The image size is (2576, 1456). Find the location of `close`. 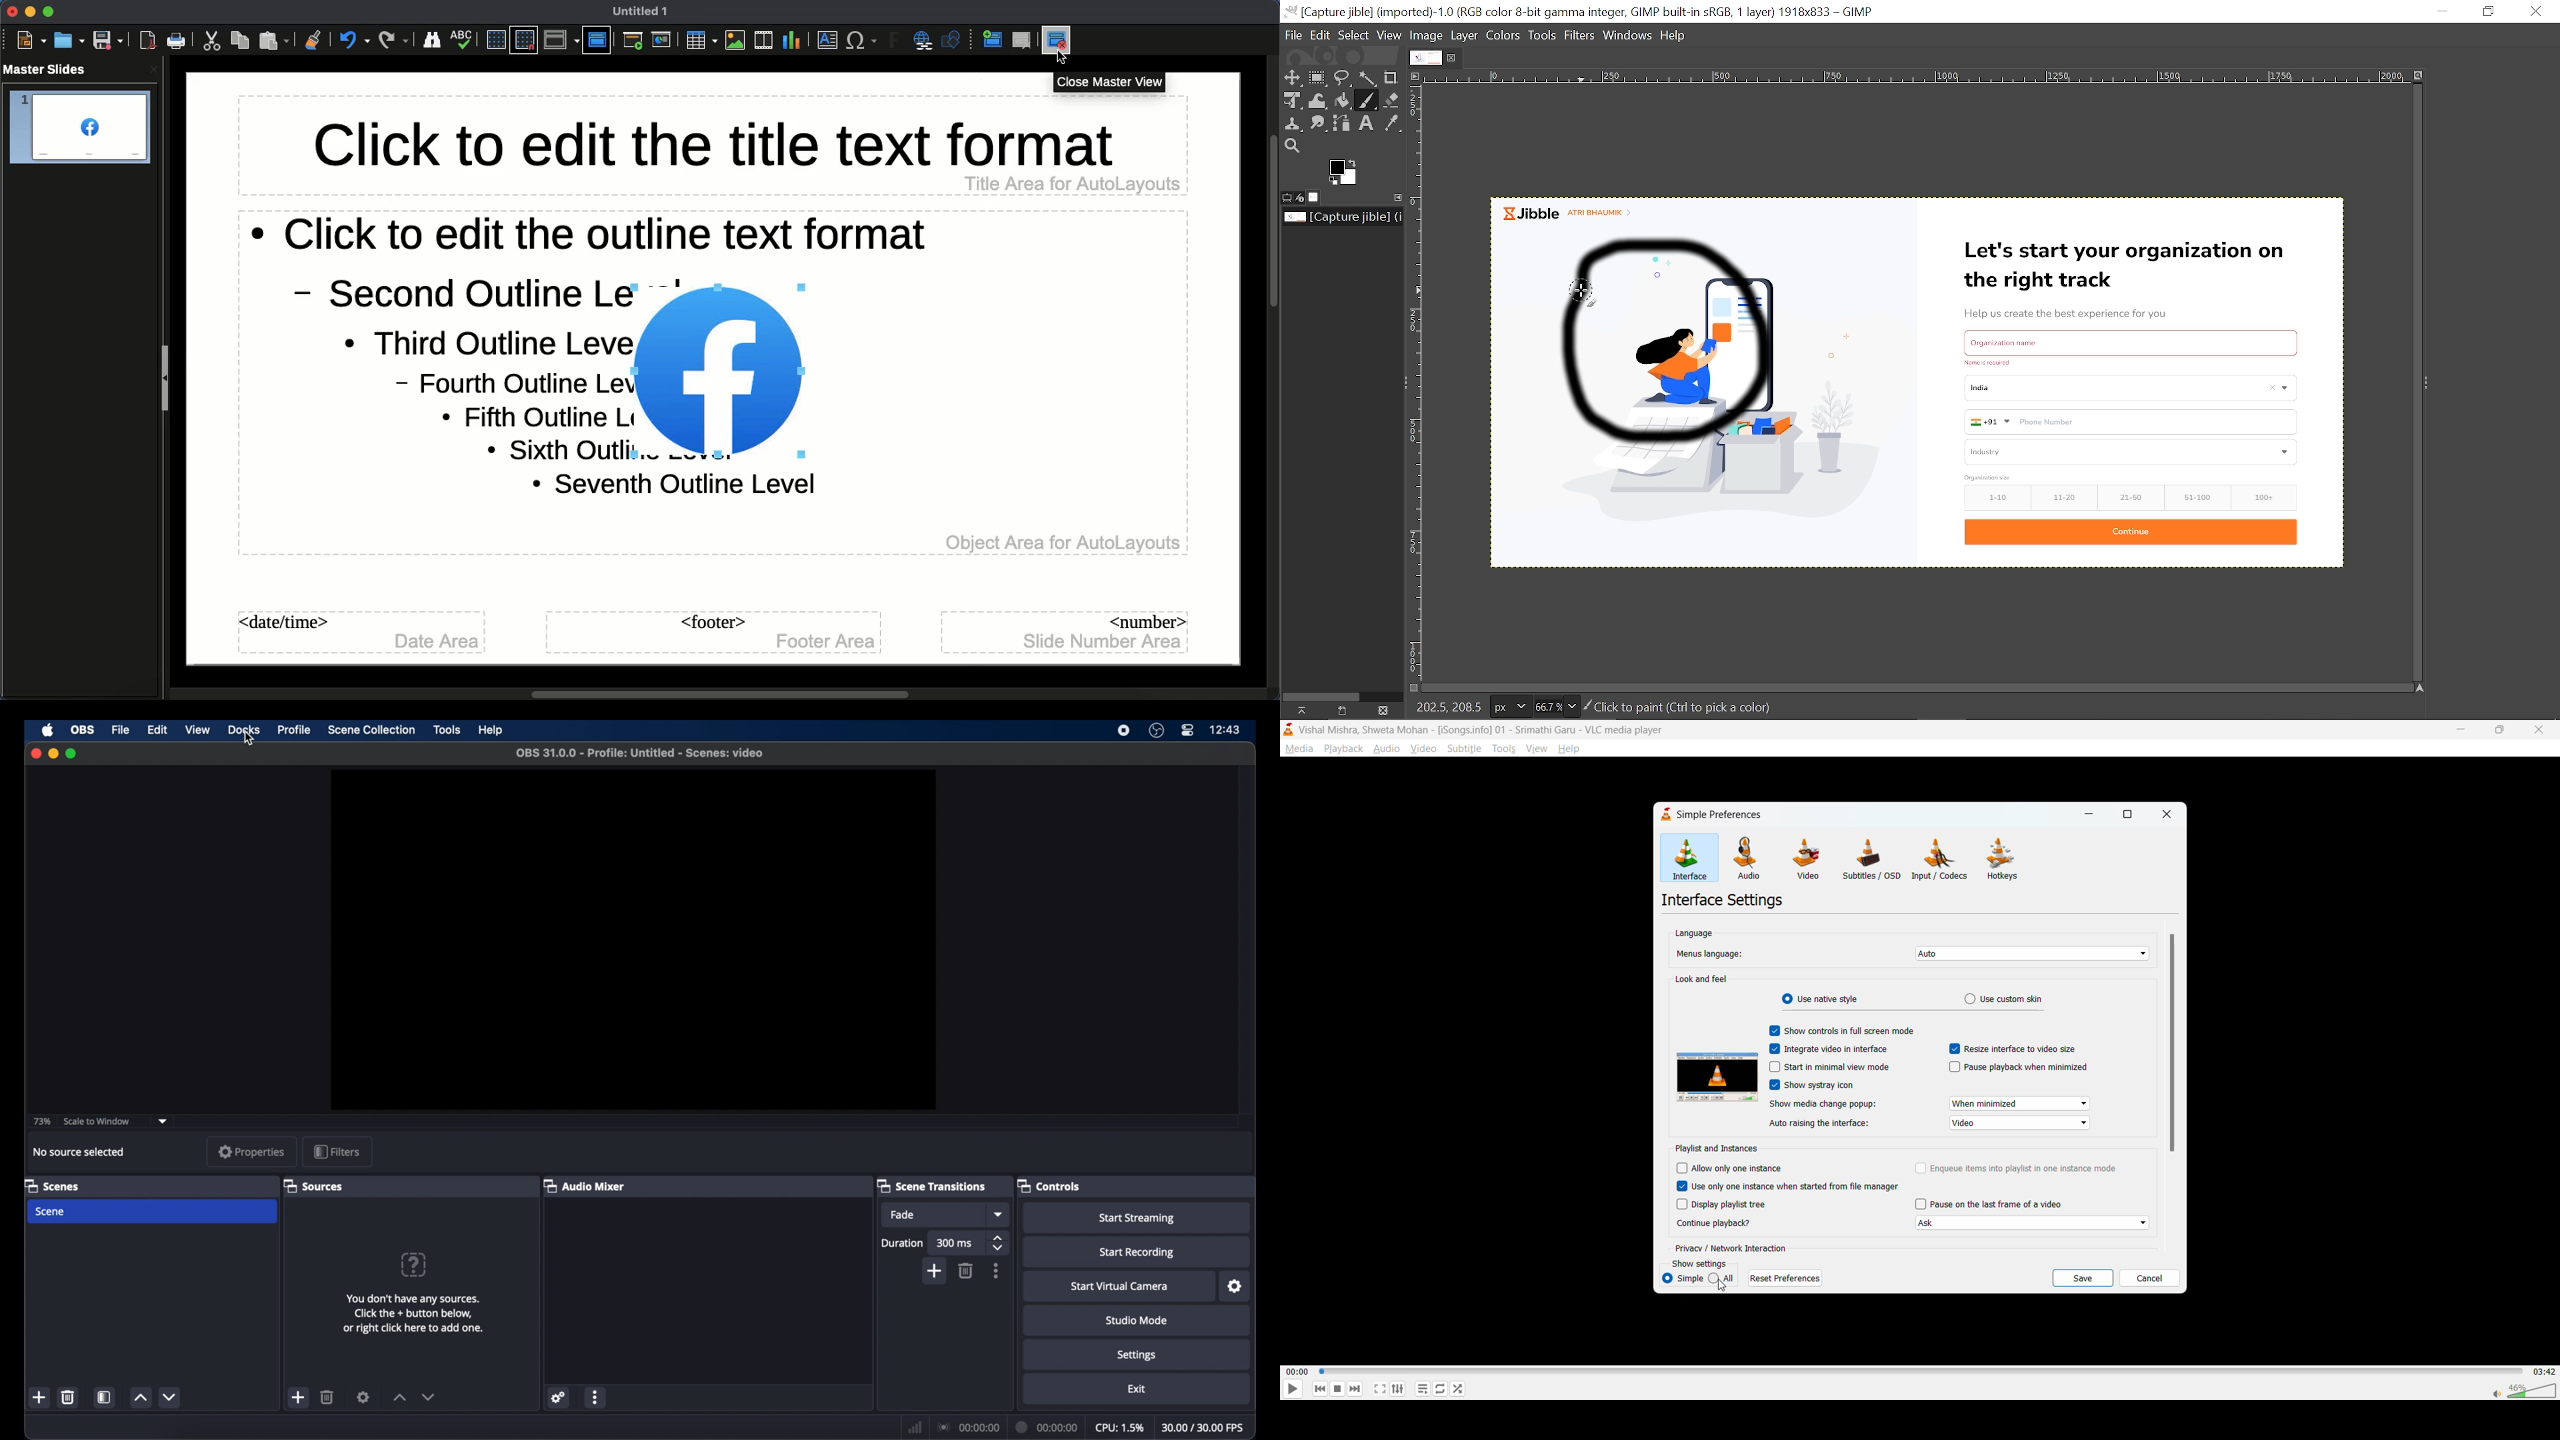

close is located at coordinates (2165, 815).